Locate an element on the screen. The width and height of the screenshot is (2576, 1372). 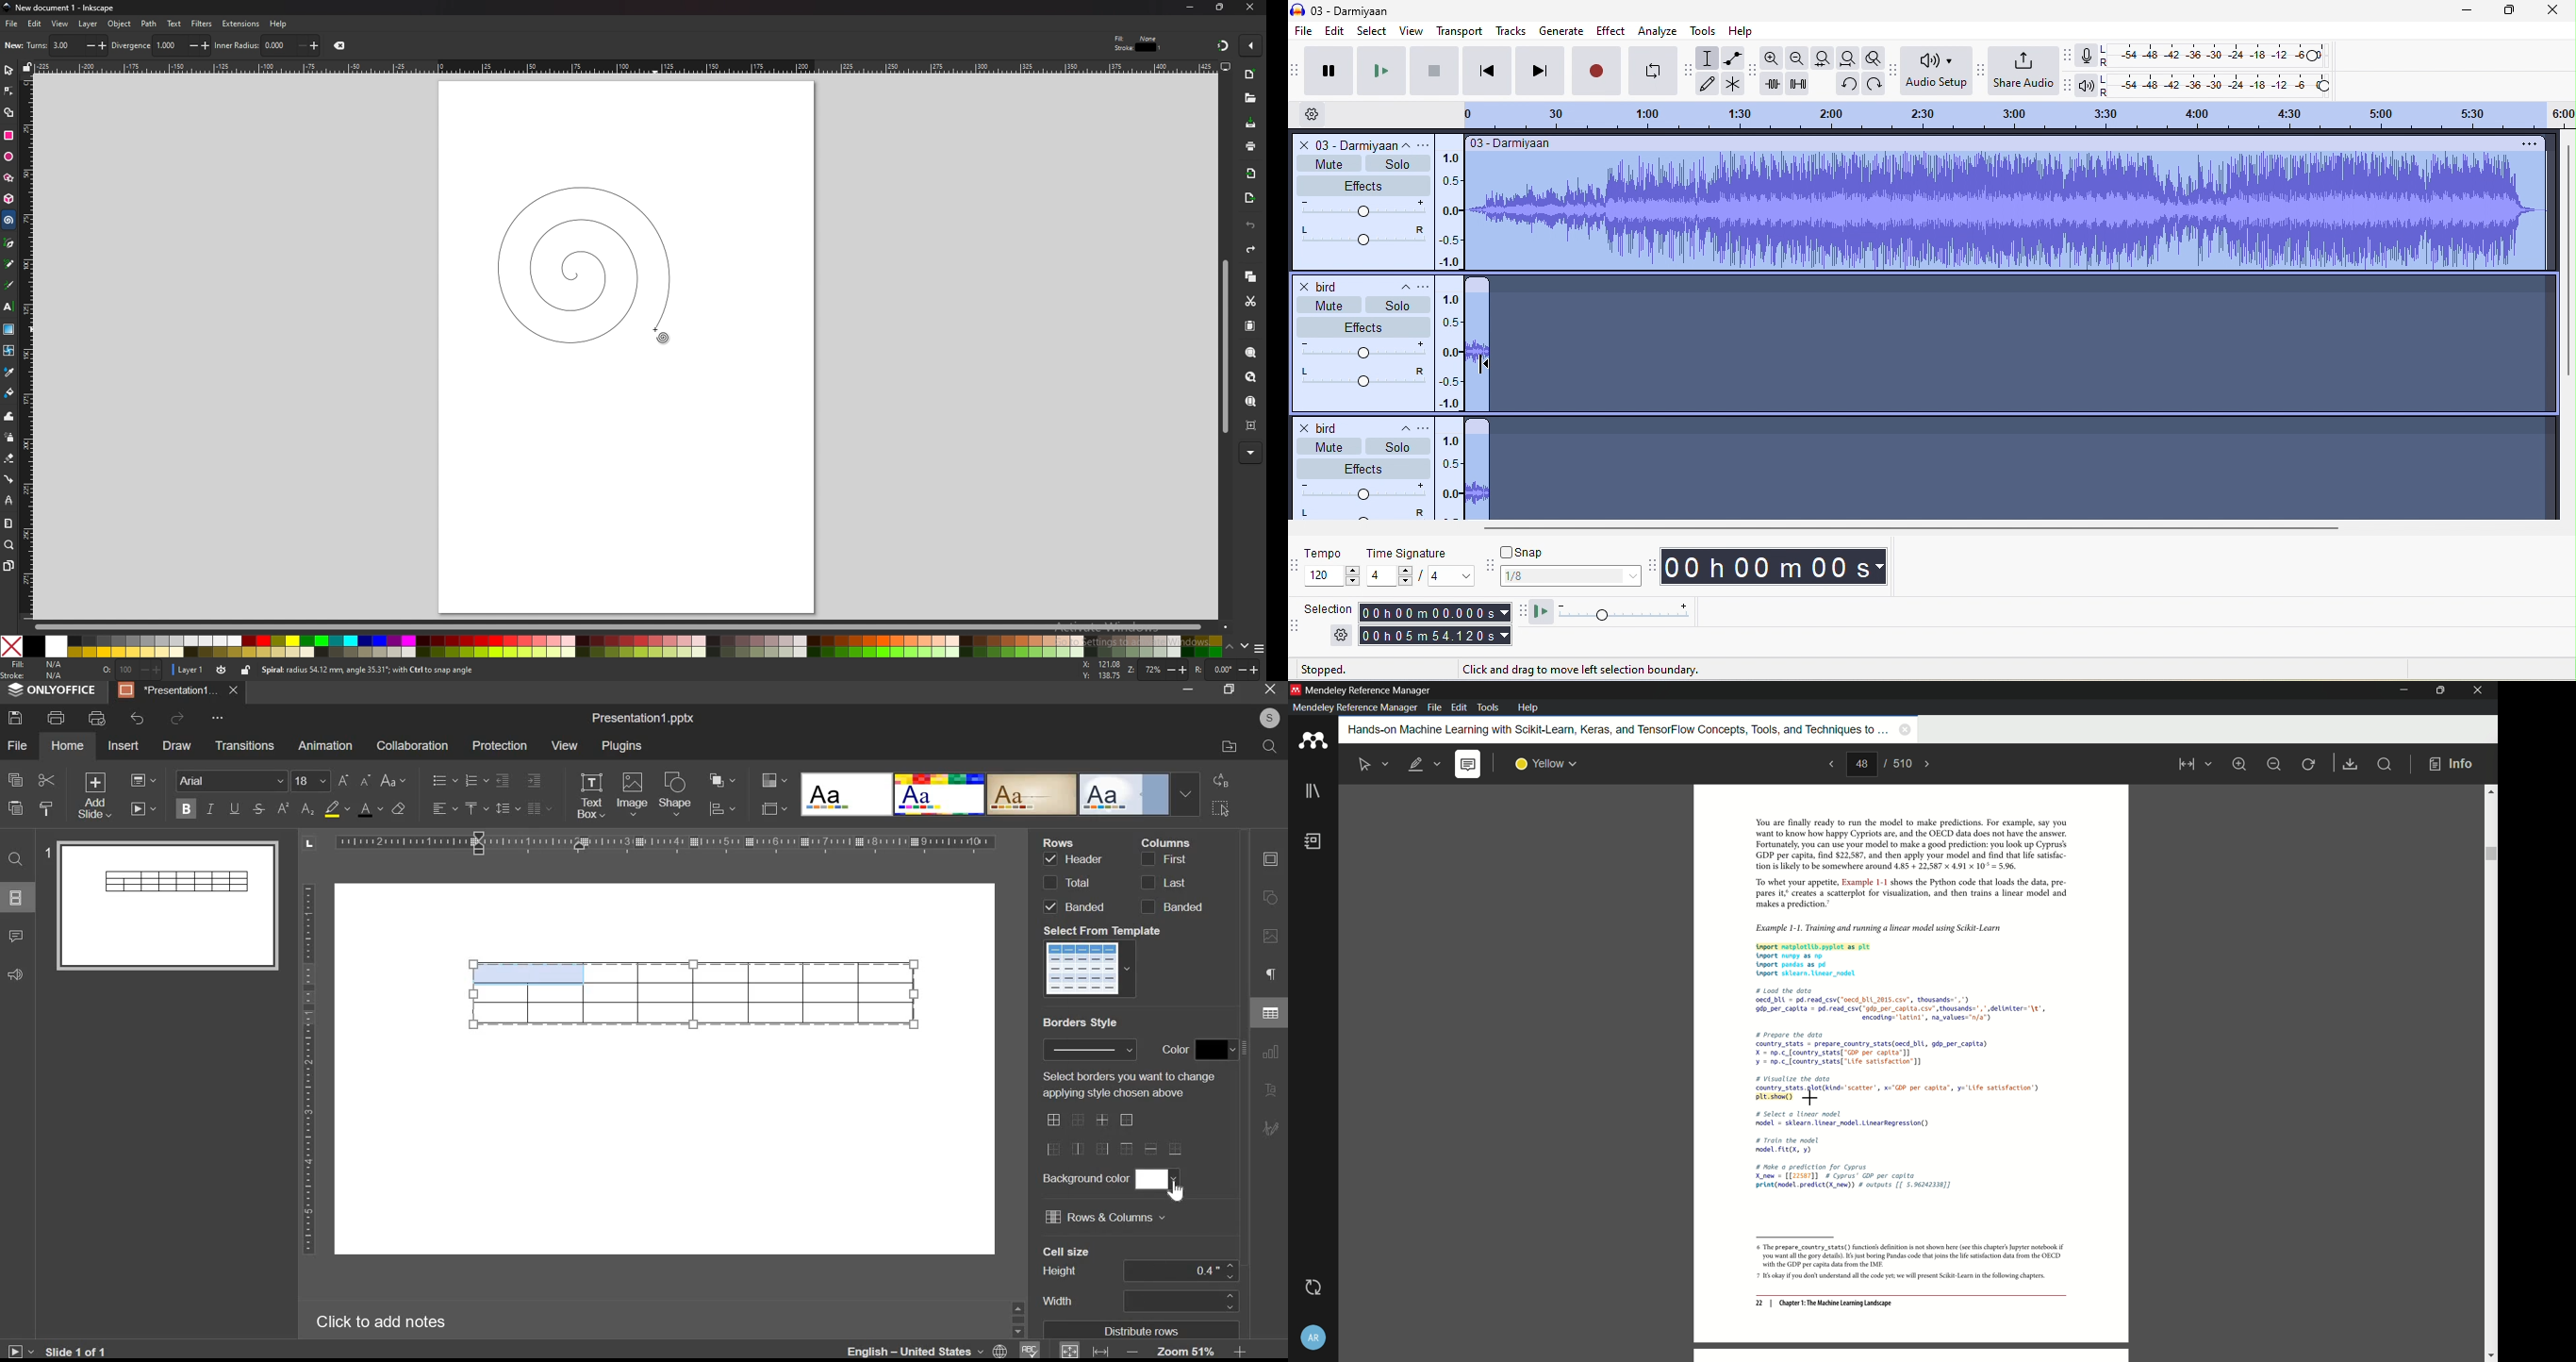
effect is located at coordinates (1363, 325).